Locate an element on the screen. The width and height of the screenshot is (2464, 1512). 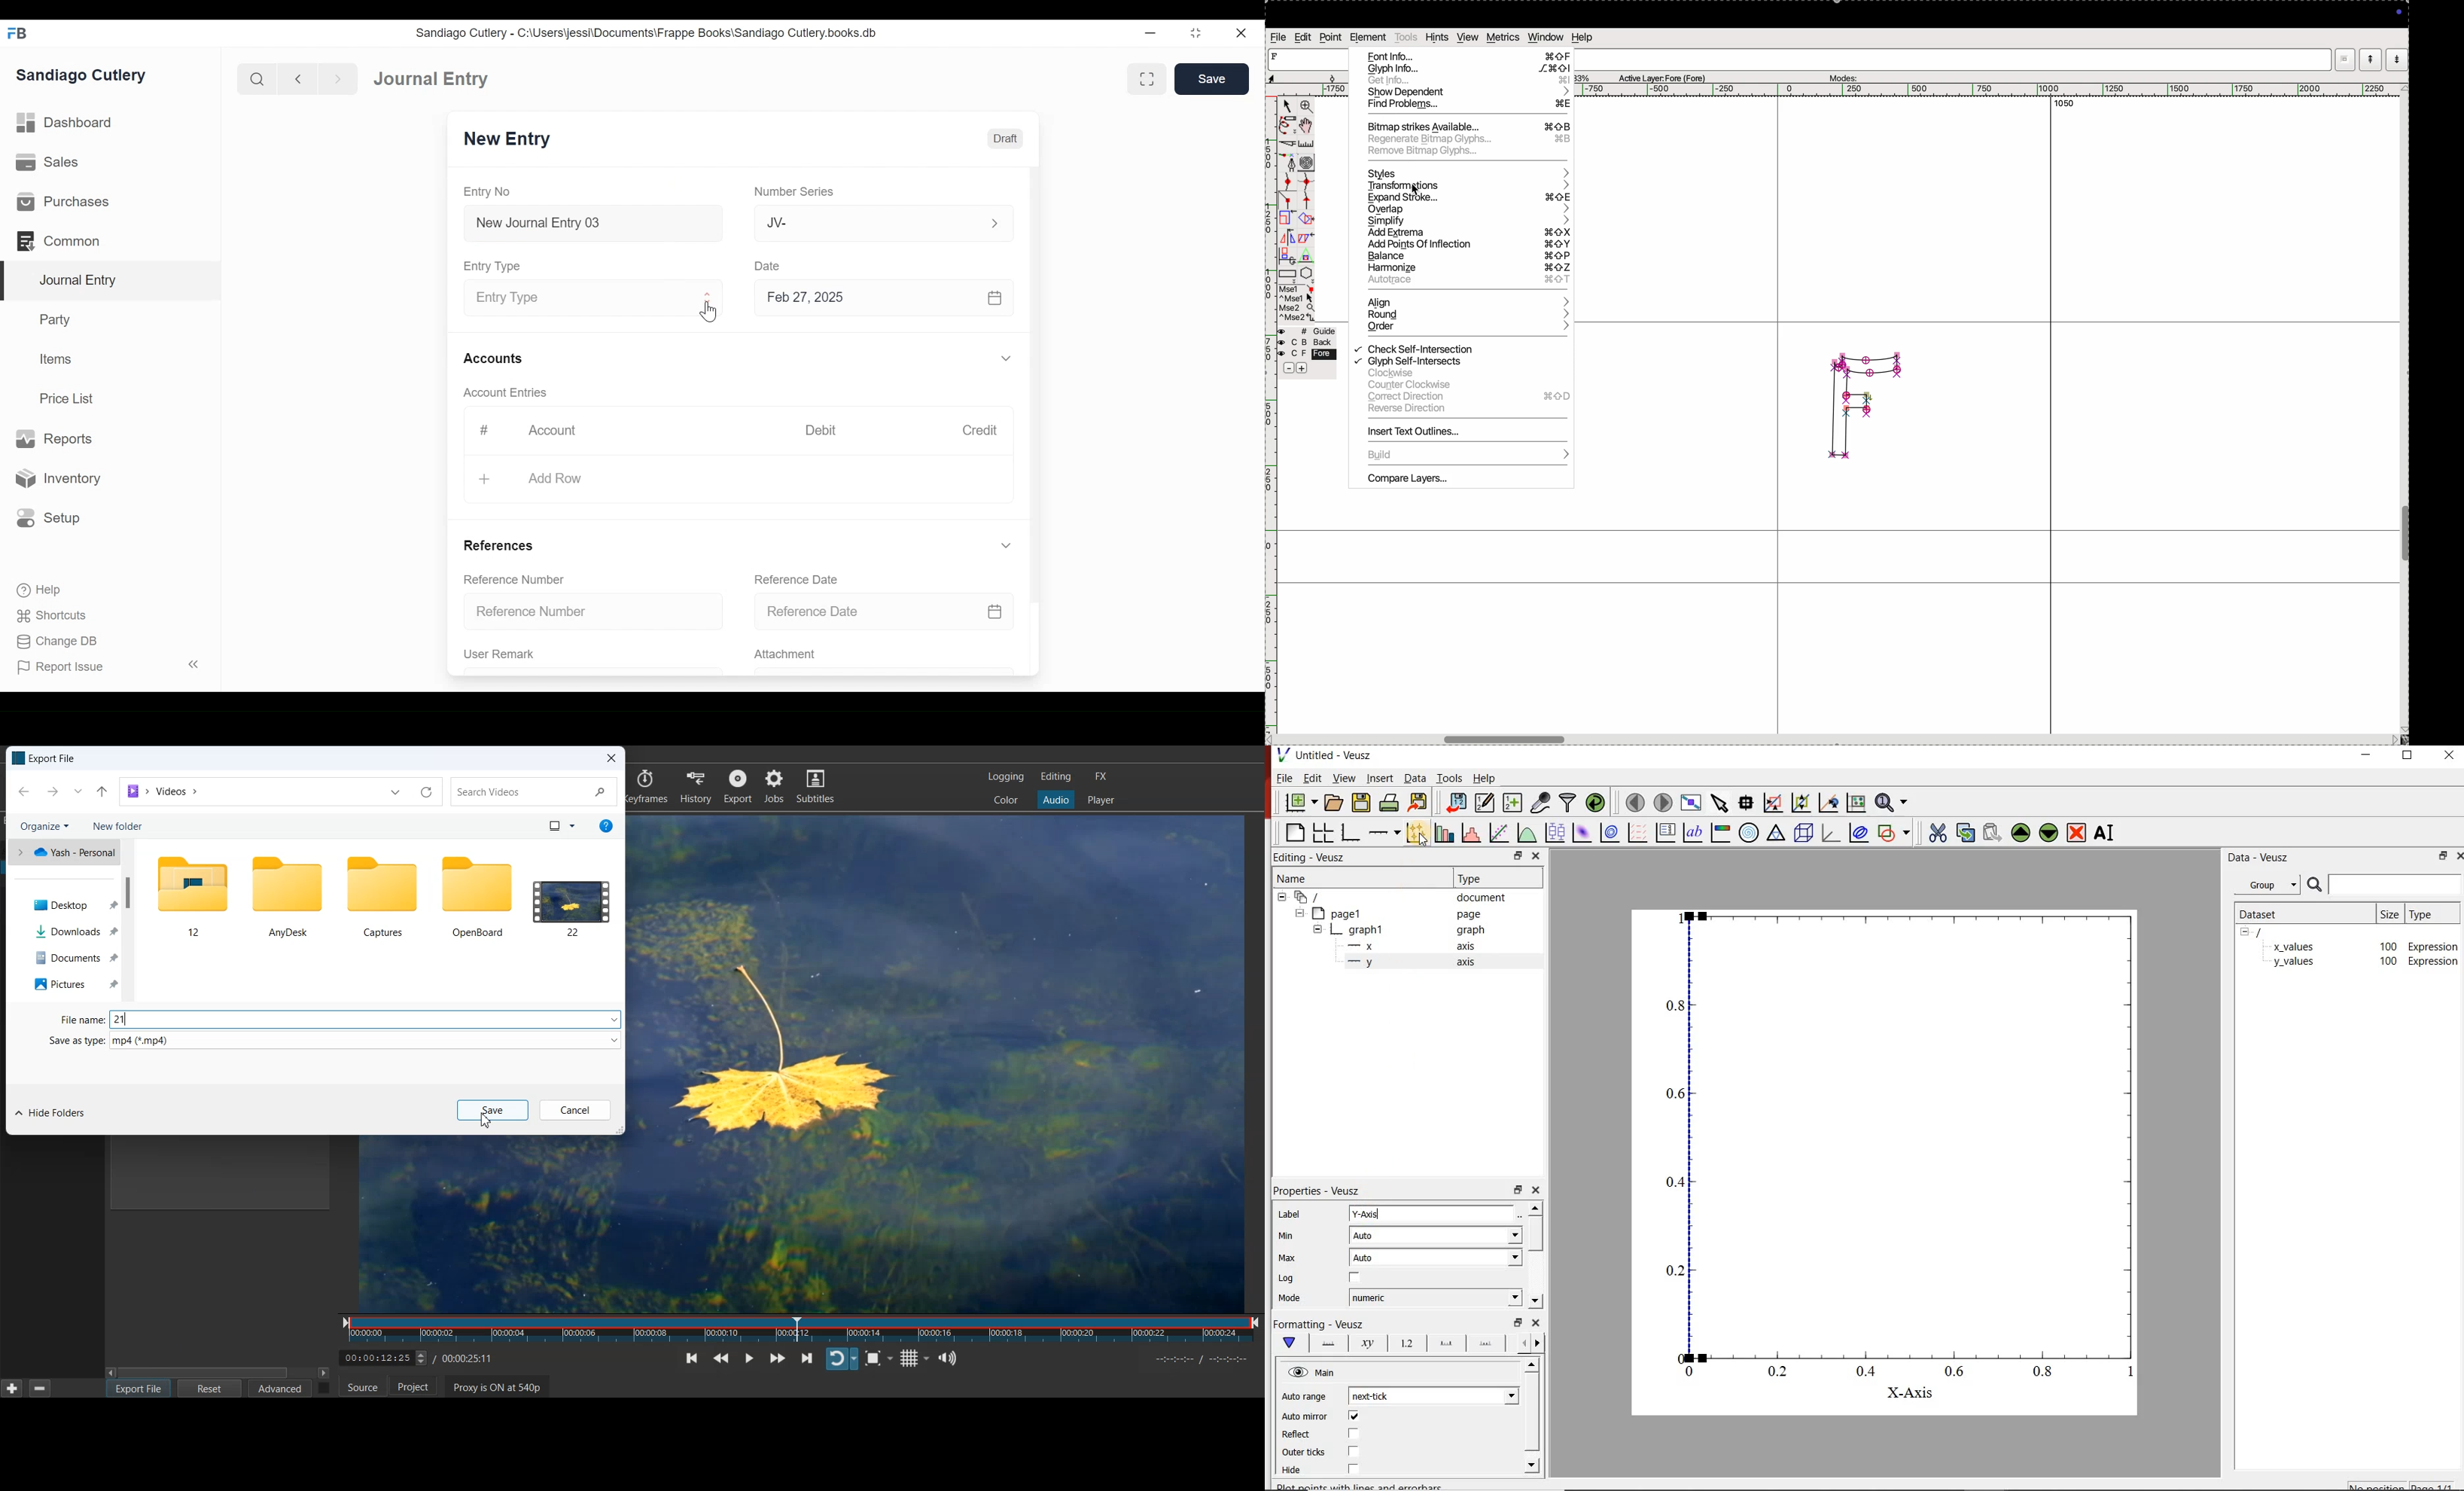
Entry No is located at coordinates (486, 192).